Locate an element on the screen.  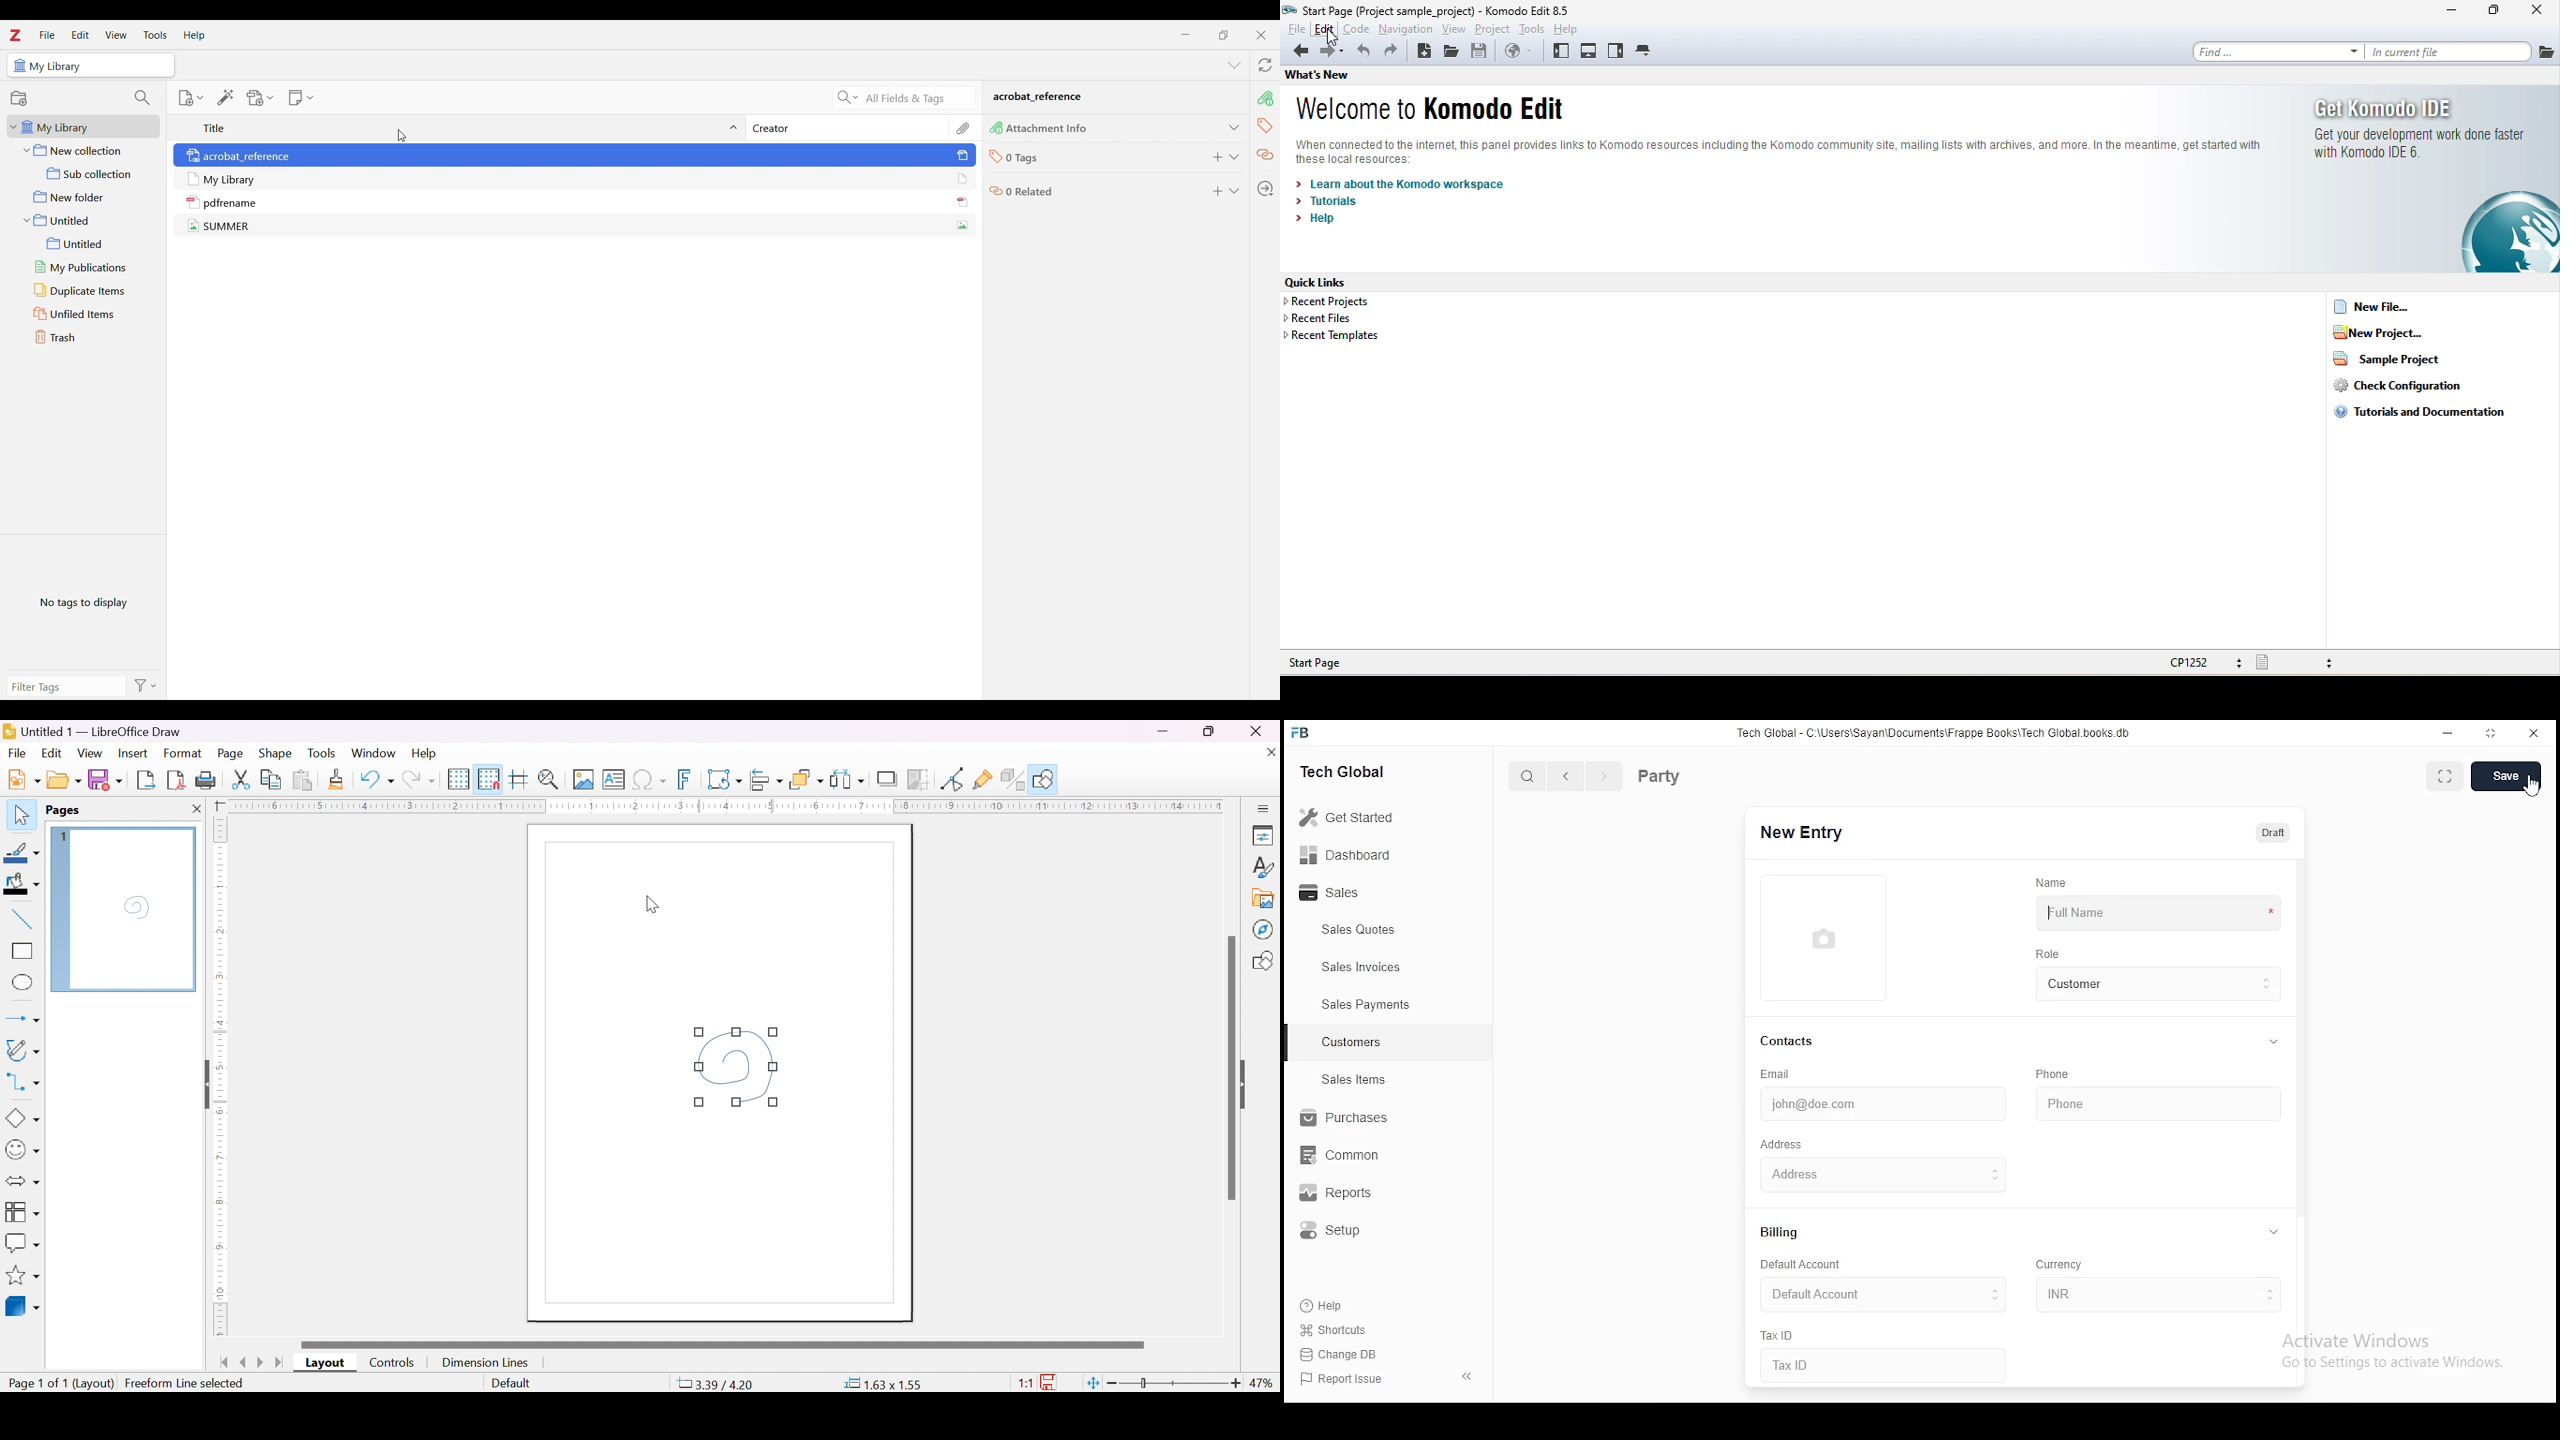
party is located at coordinates (1691, 774).